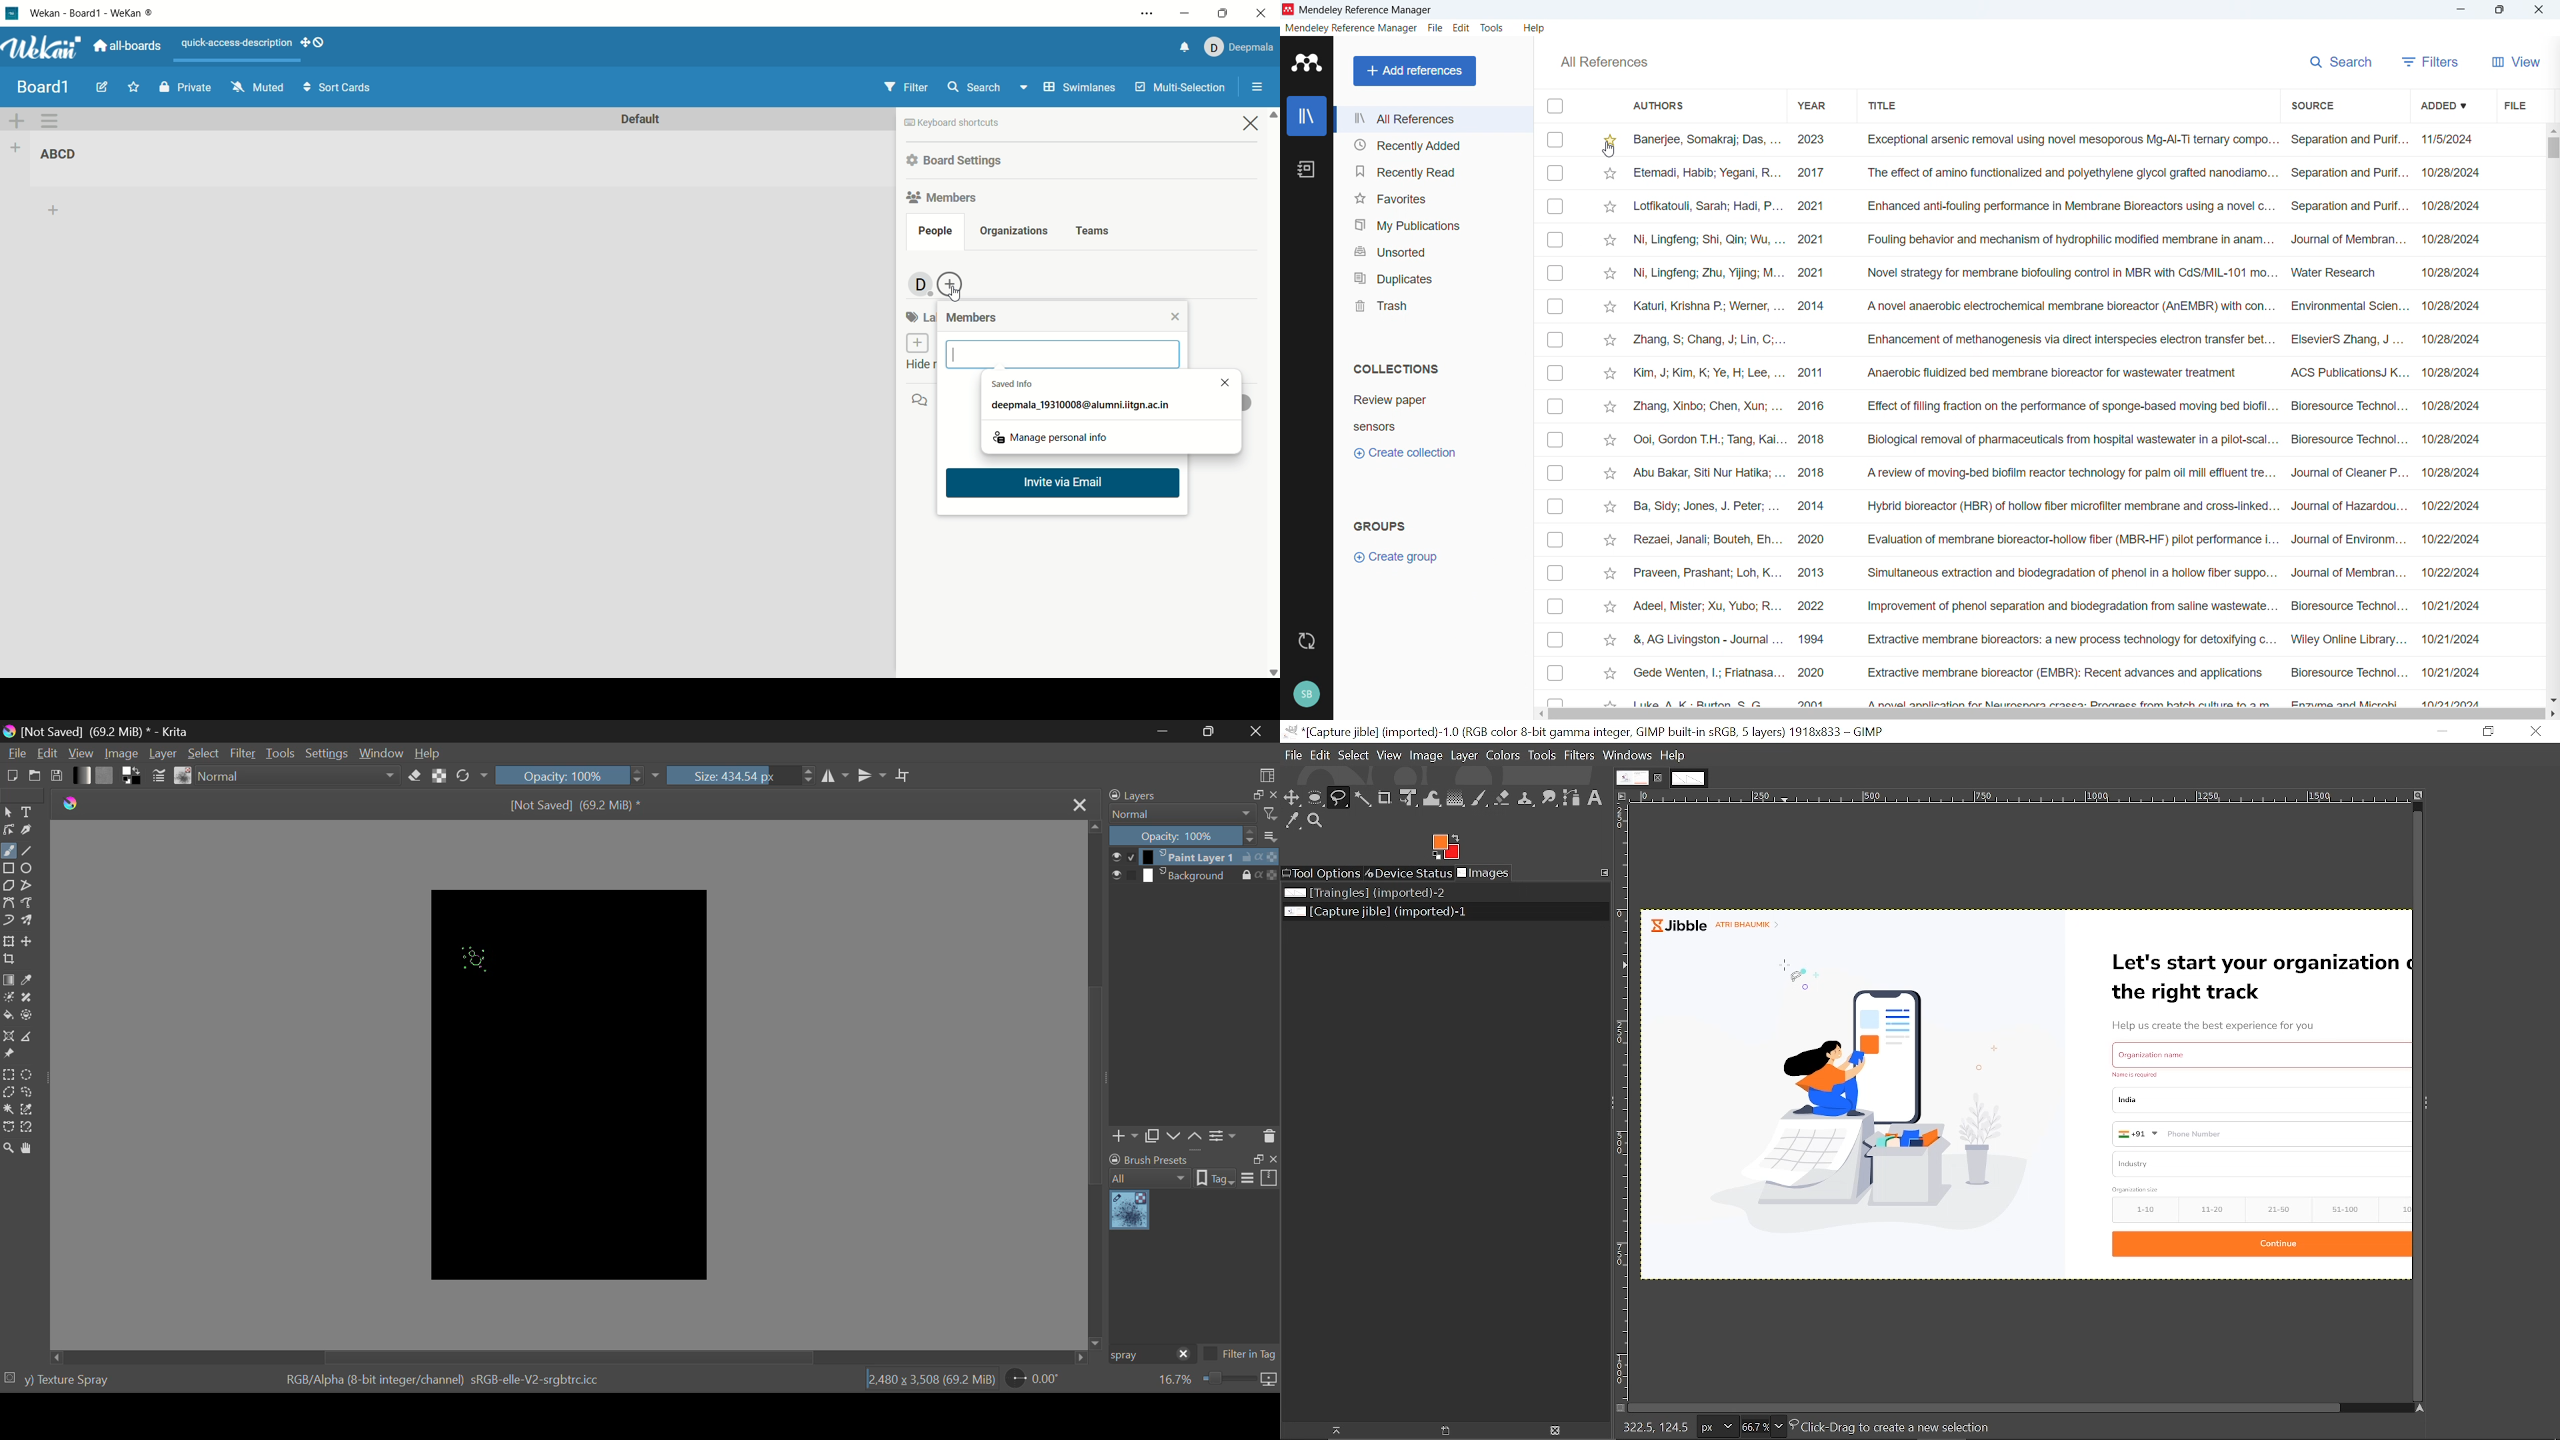 Image resolution: width=2576 pixels, height=1456 pixels. What do you see at coordinates (1708, 418) in the screenshot?
I see `` at bounding box center [1708, 418].